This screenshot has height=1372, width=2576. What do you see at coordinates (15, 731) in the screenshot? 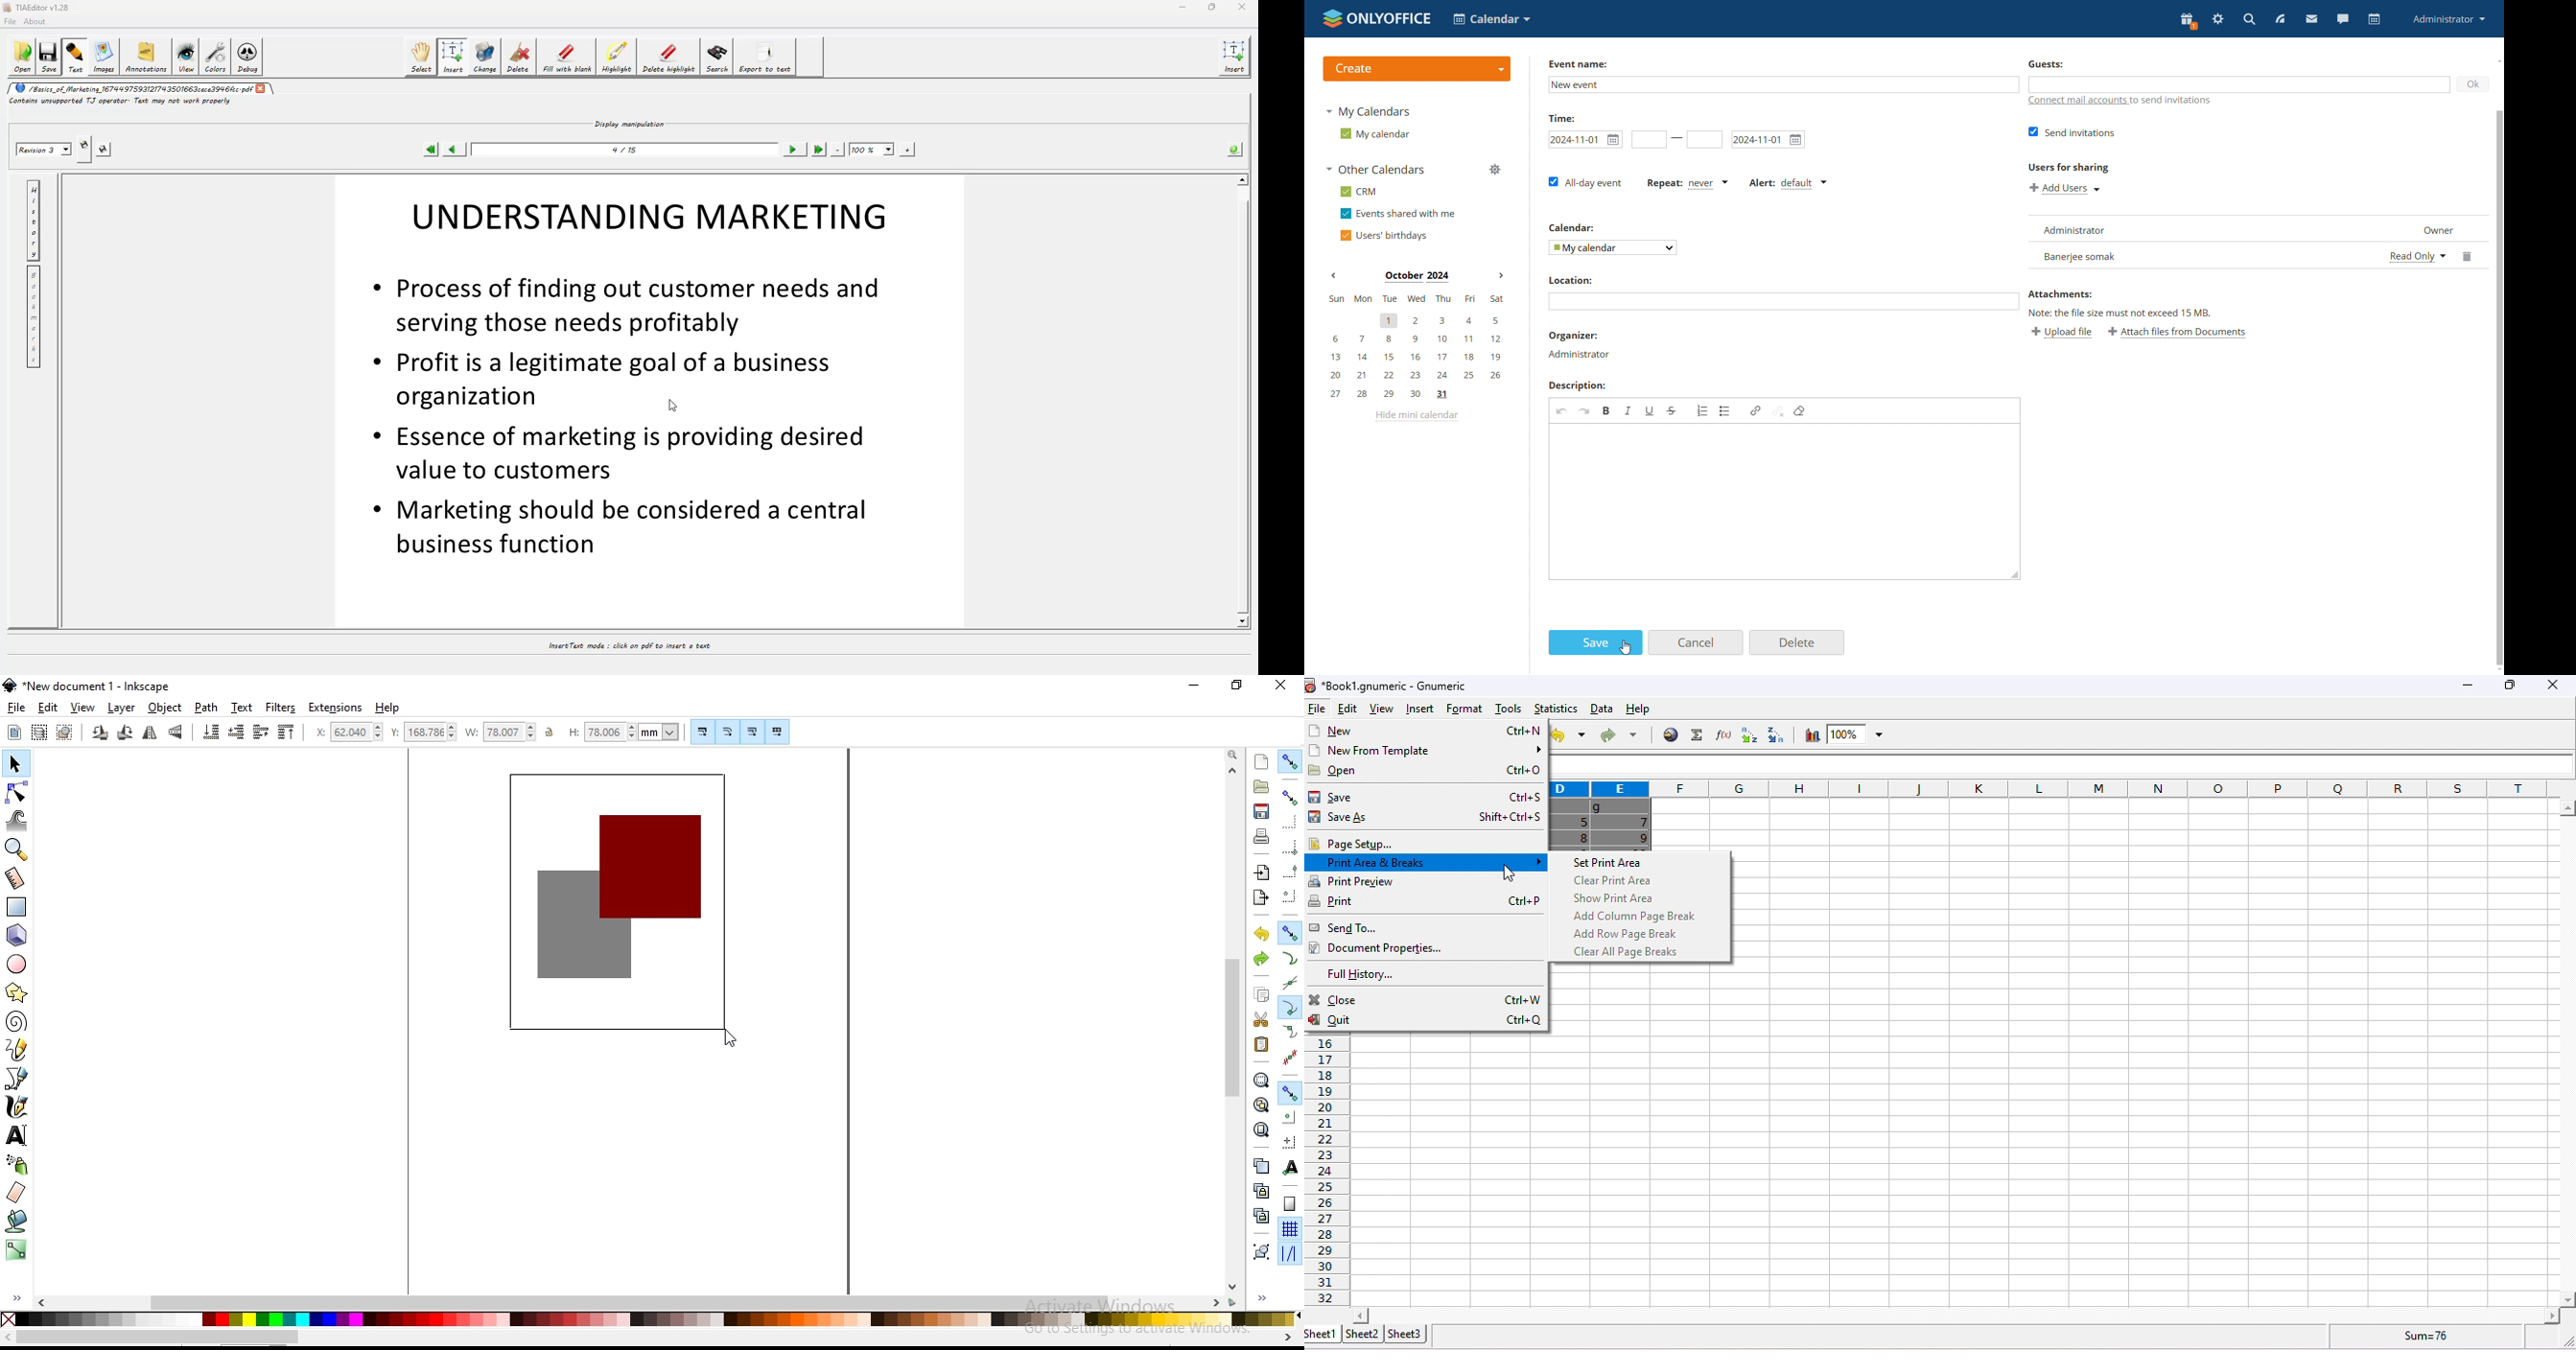
I see `select all objects or nodes` at bounding box center [15, 731].